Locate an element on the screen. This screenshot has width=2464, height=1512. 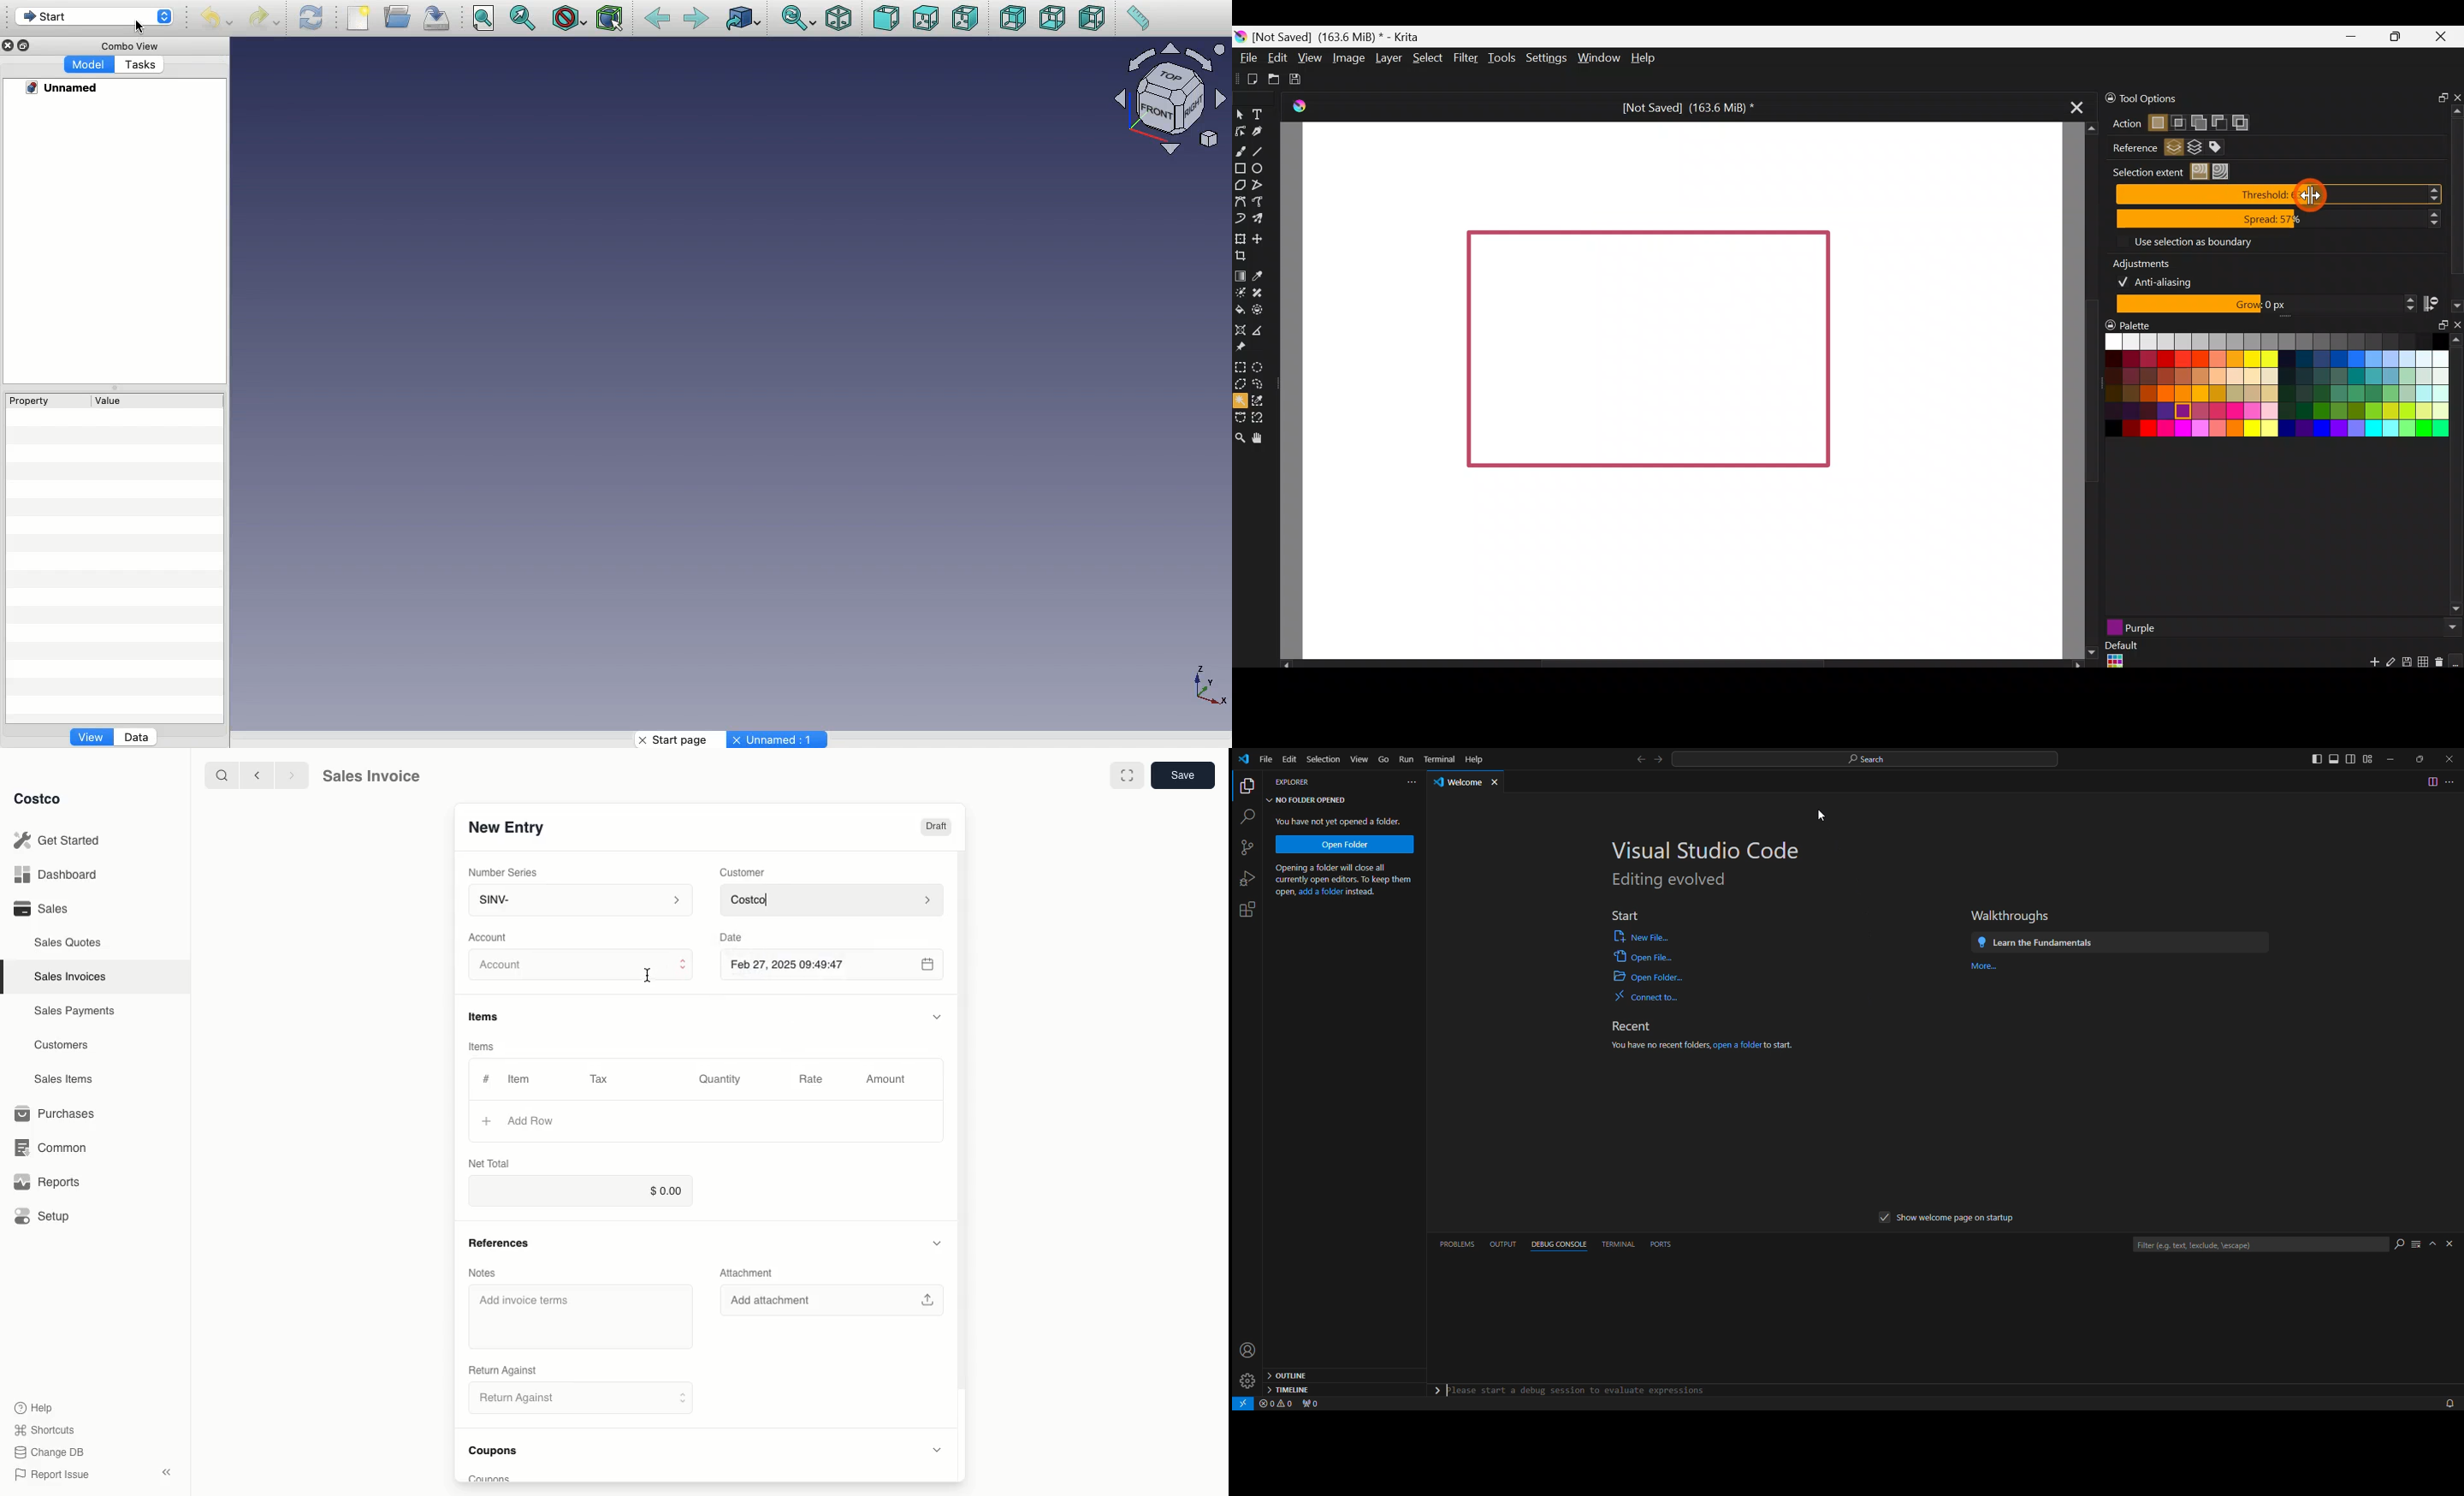
Sales Quotes is located at coordinates (69, 942).